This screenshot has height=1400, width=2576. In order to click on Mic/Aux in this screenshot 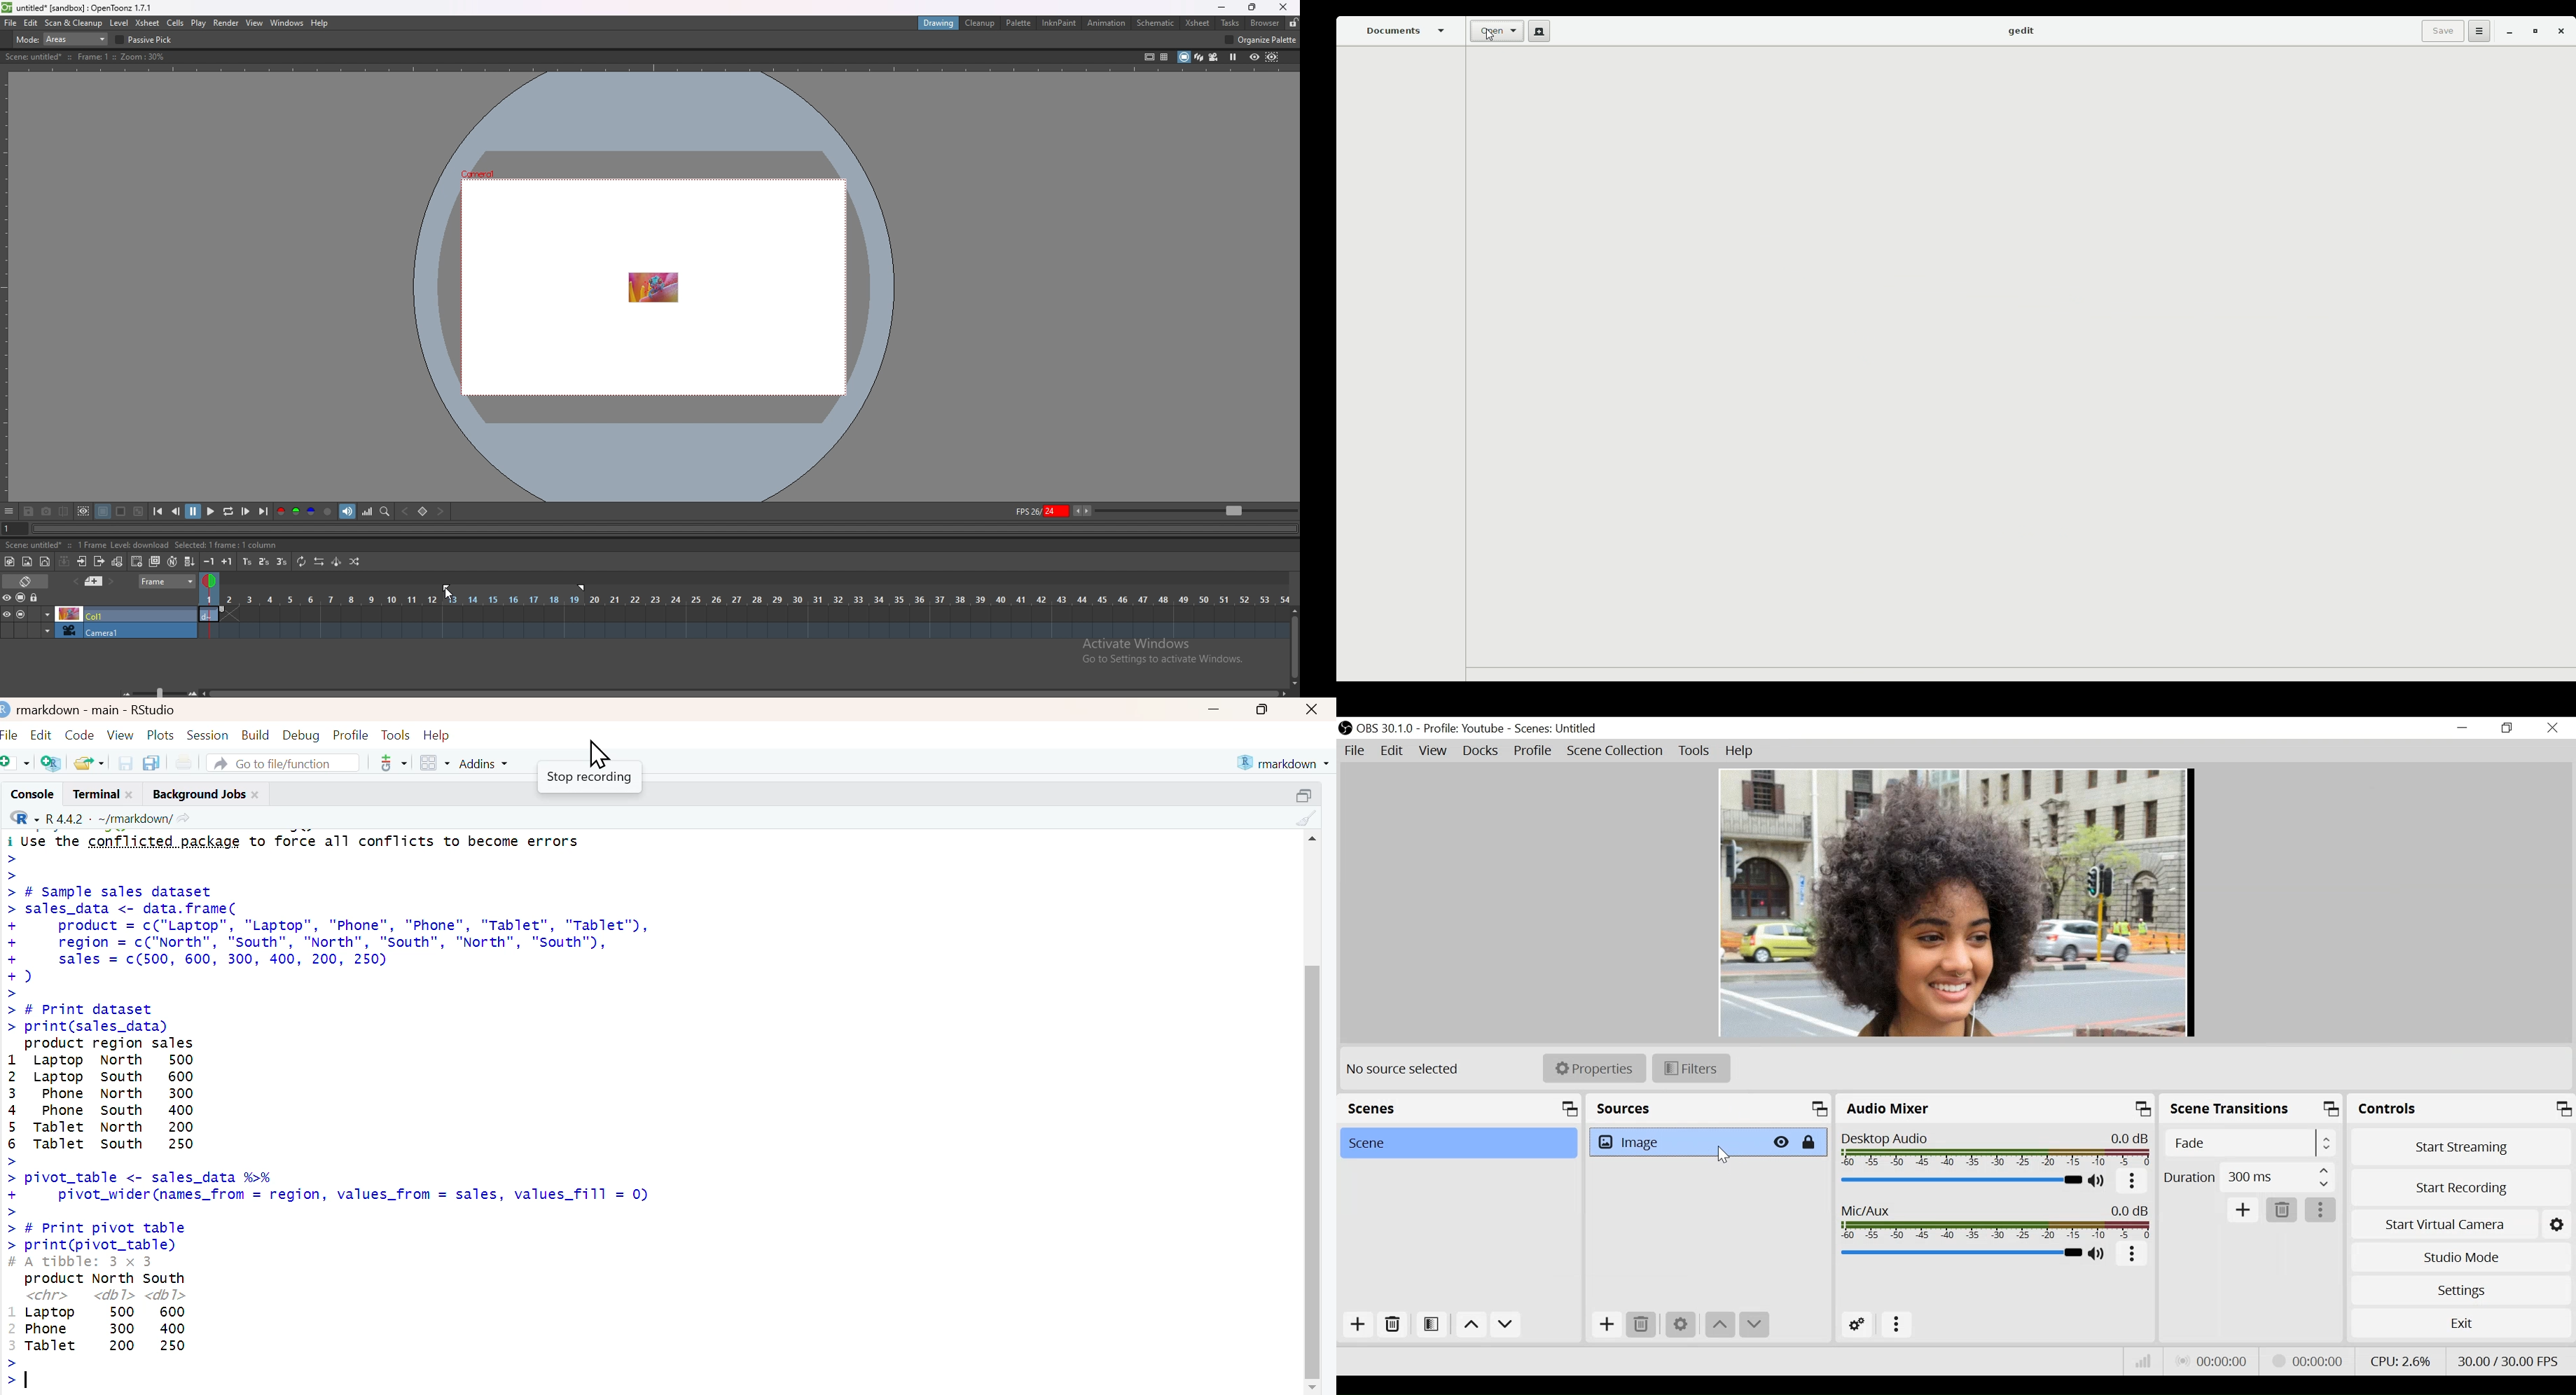, I will do `click(1998, 1221)`.